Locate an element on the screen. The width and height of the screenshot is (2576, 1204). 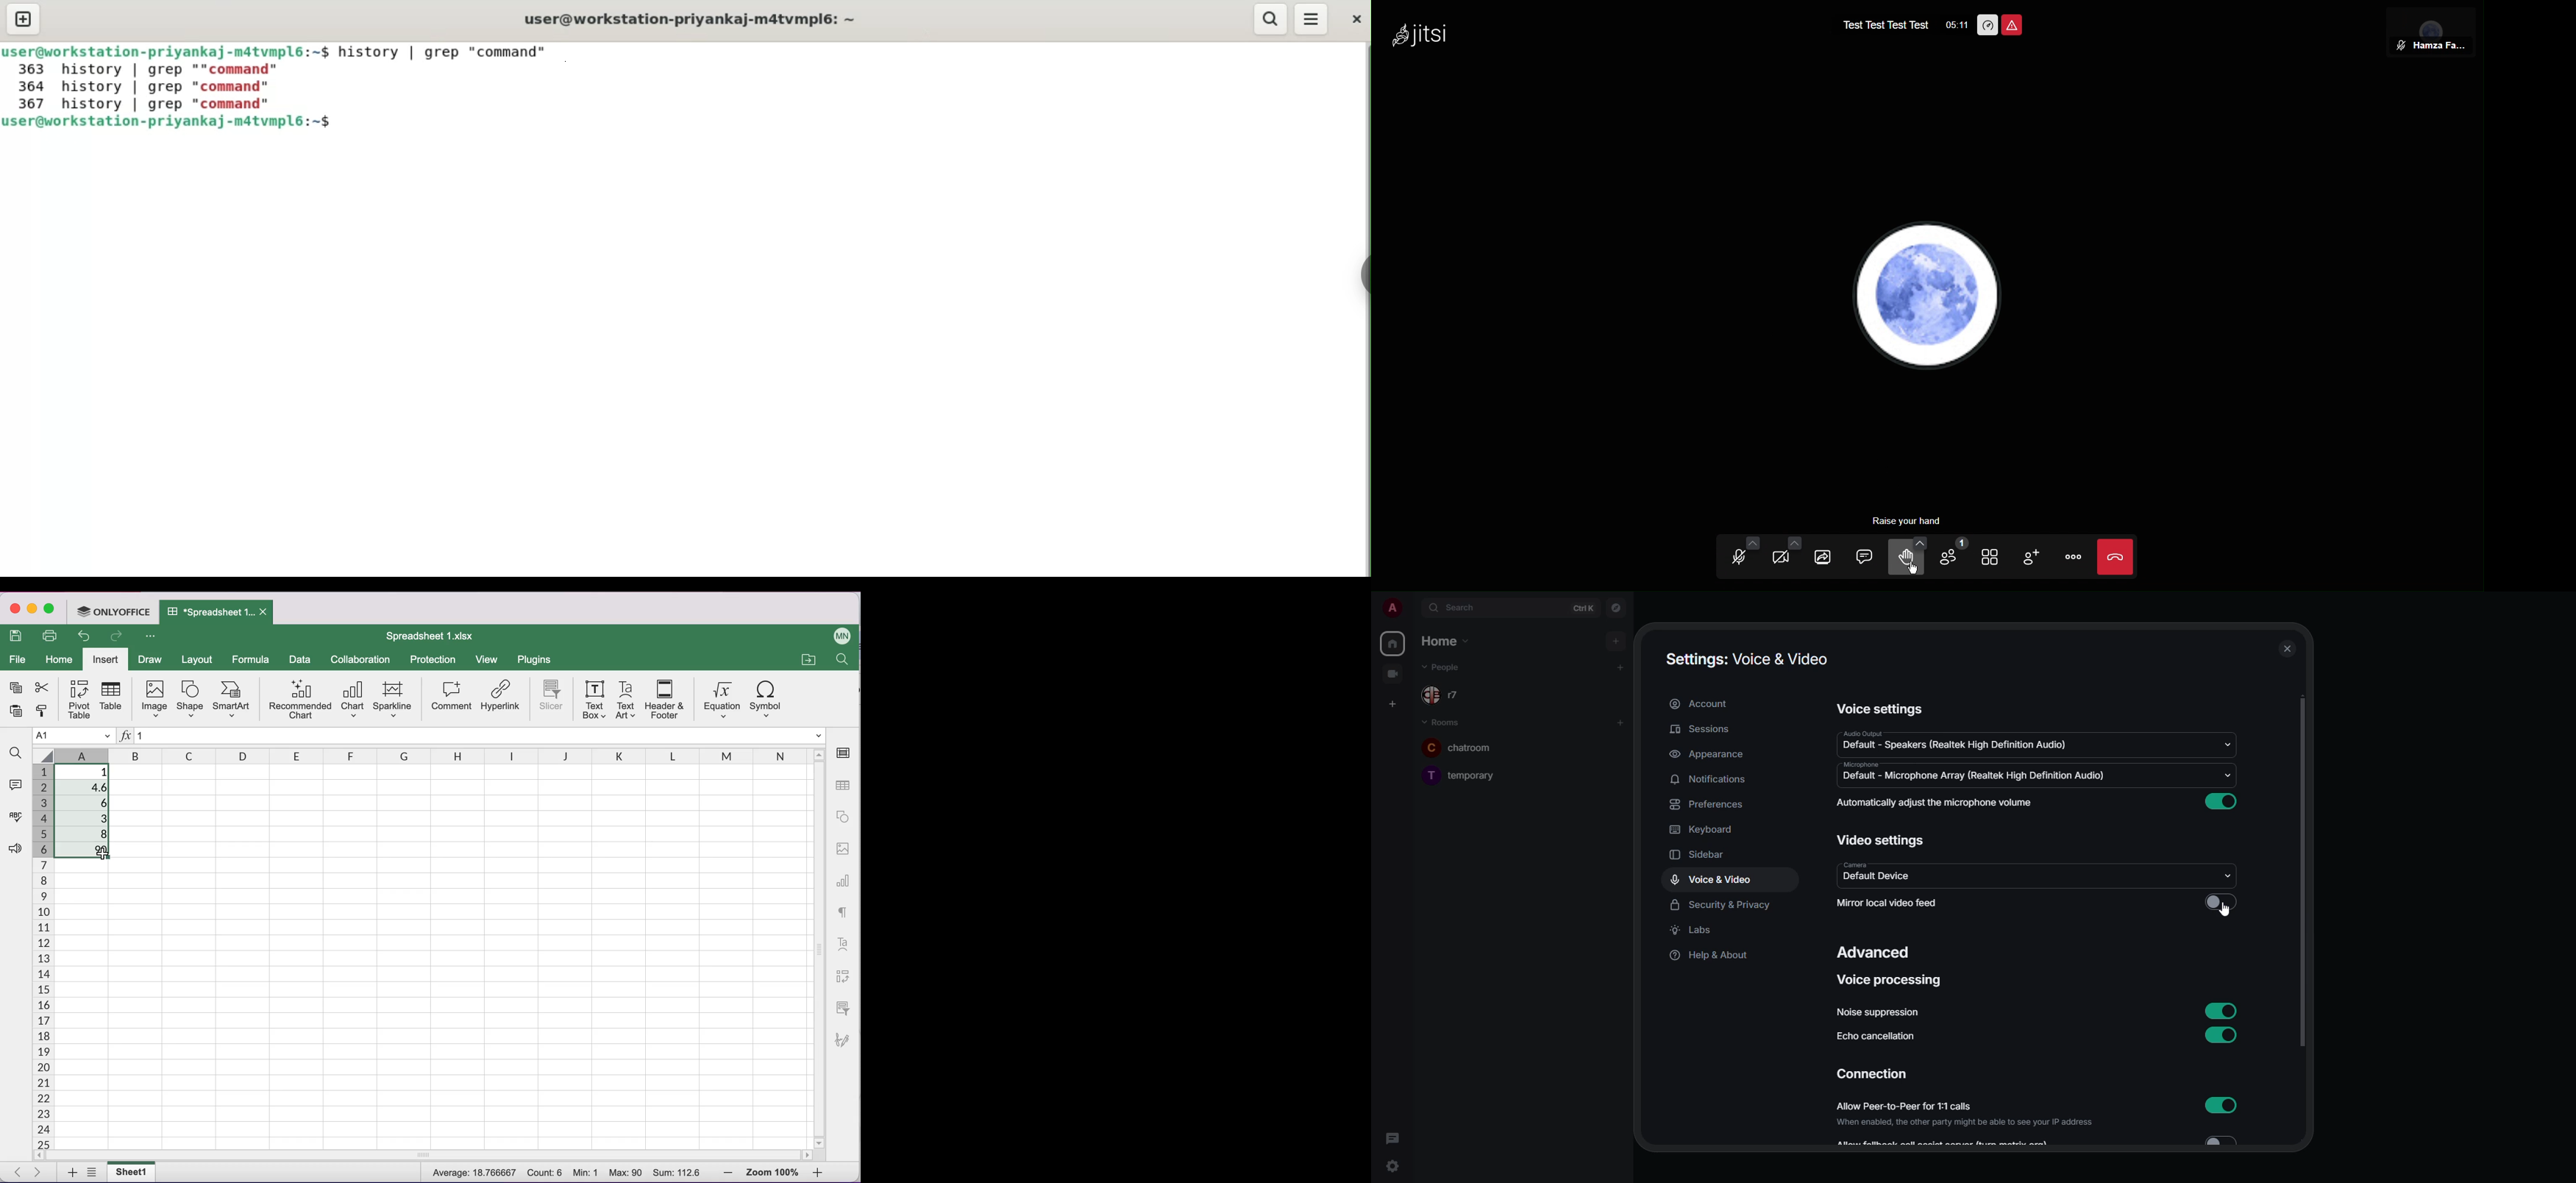
User name is located at coordinates (840, 635).